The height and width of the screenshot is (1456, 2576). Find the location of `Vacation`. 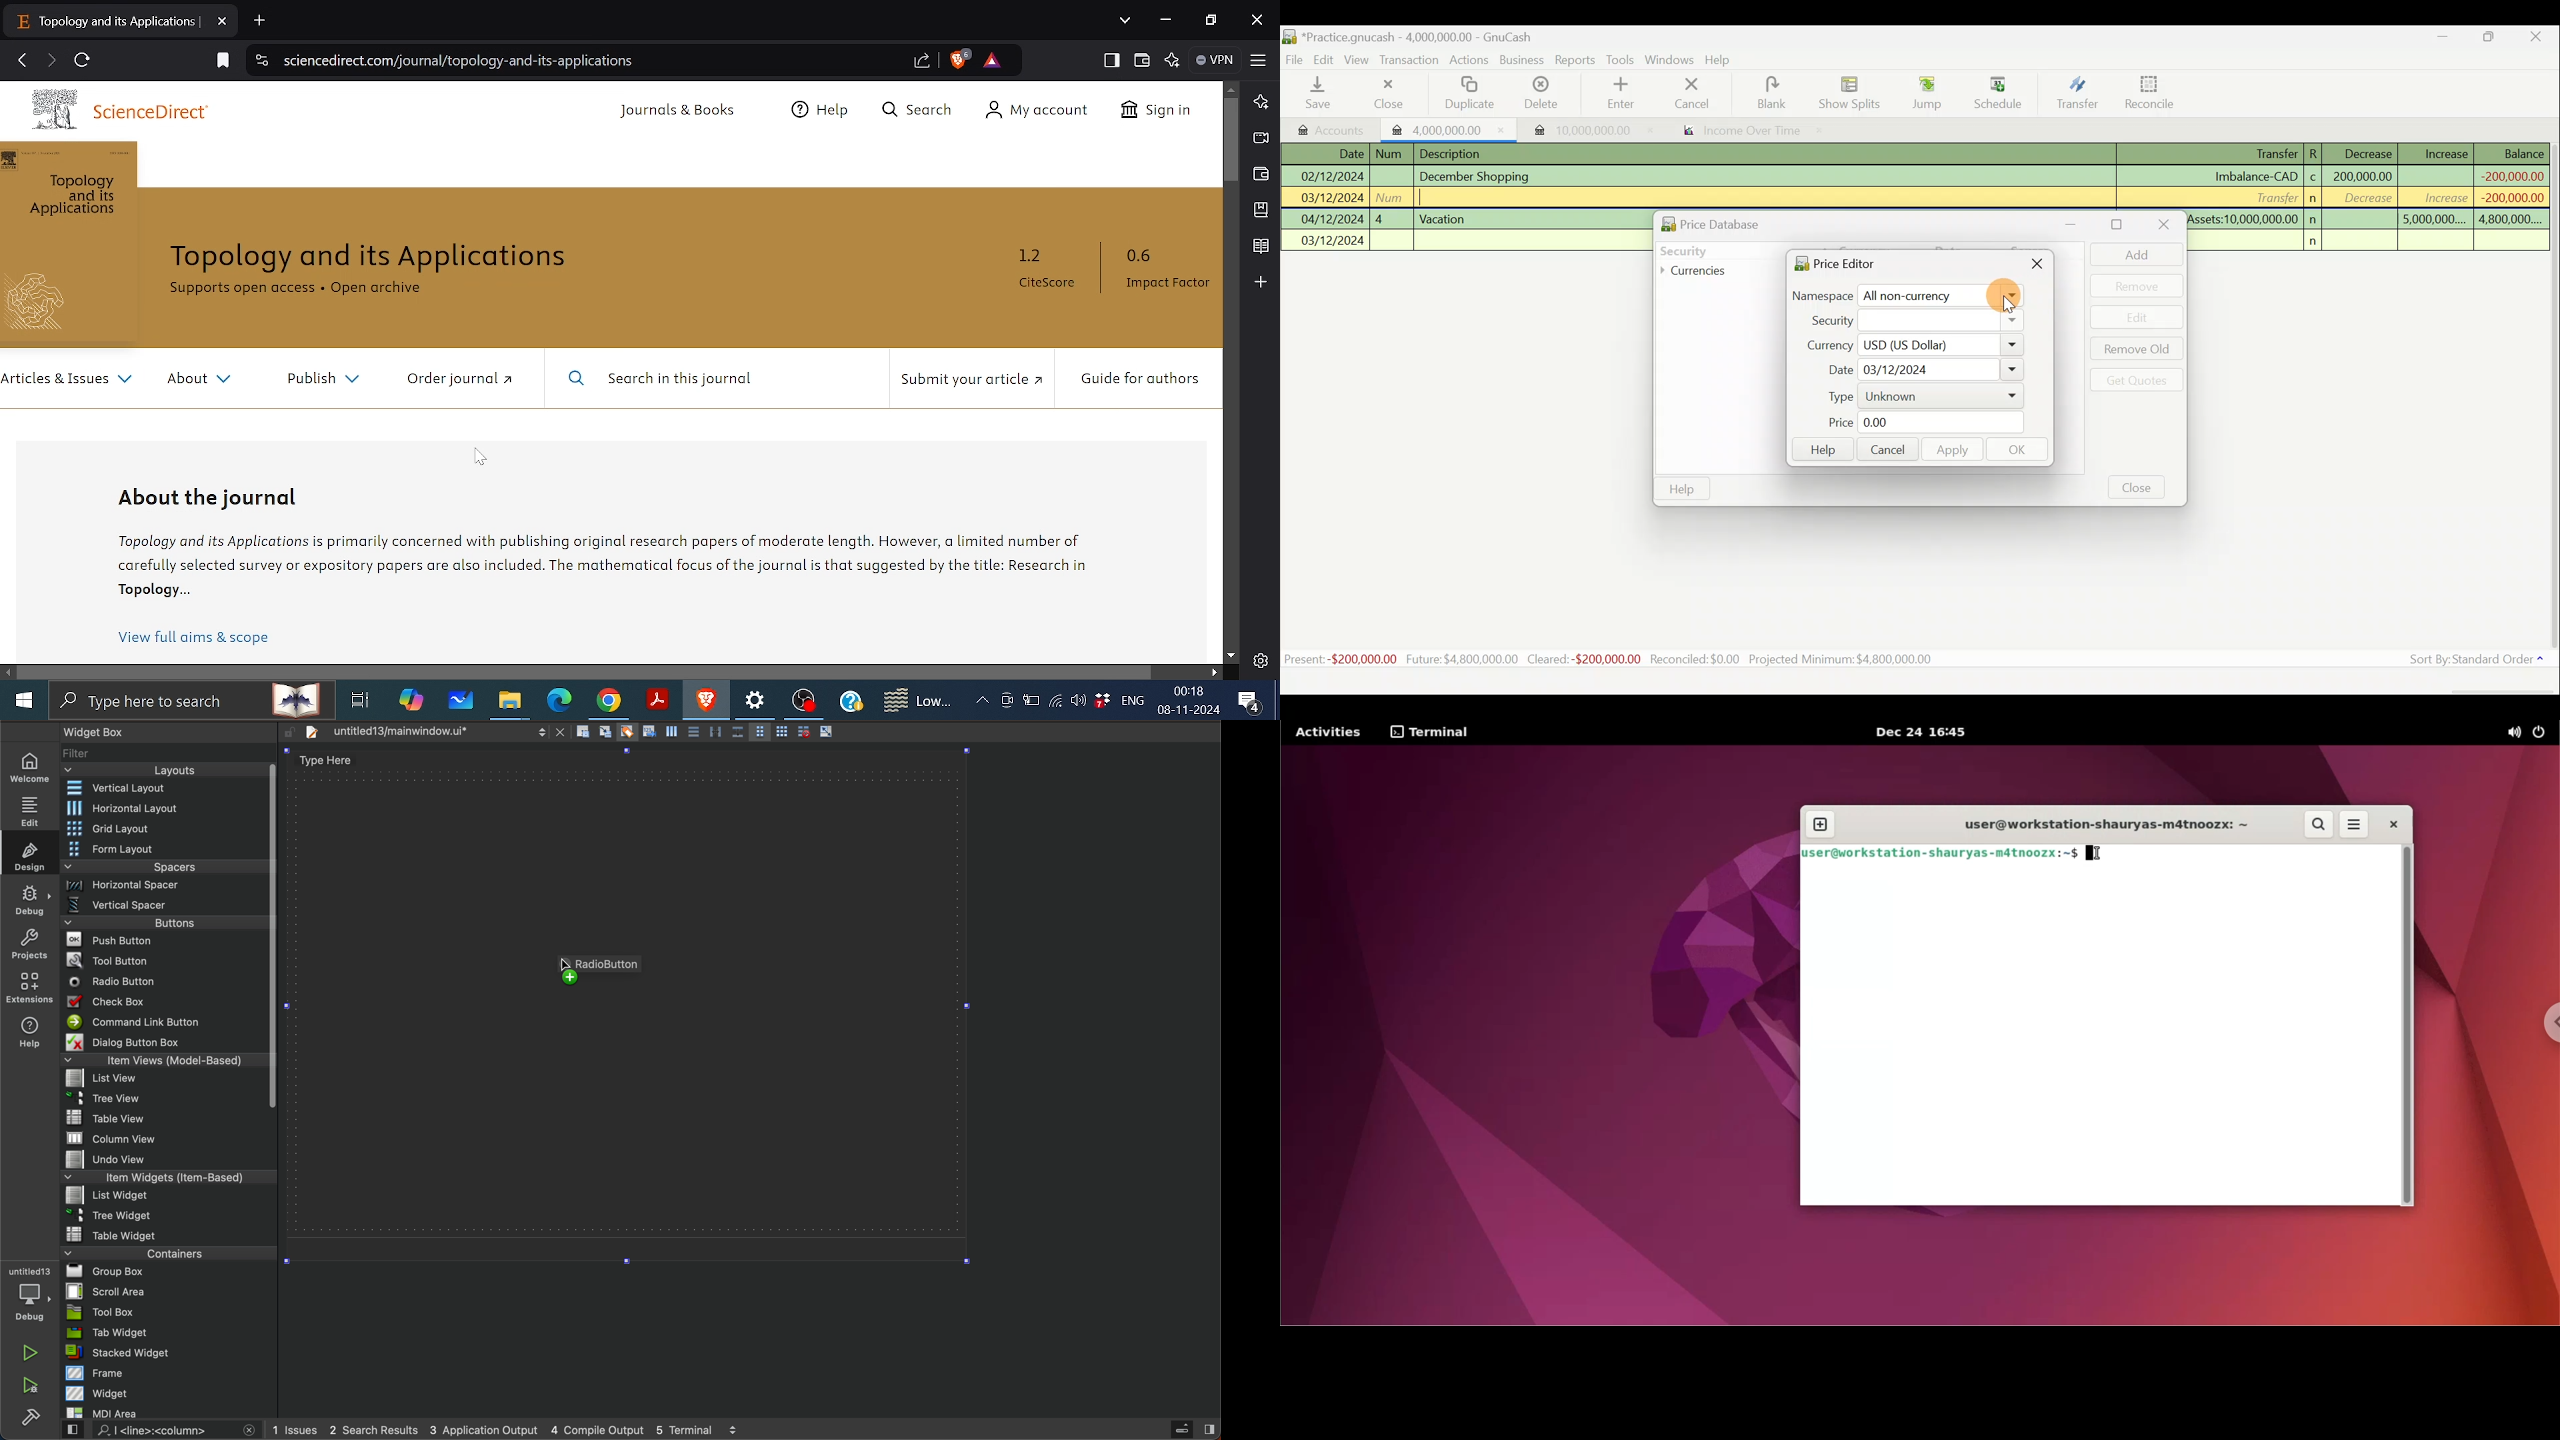

Vacation is located at coordinates (1444, 217).